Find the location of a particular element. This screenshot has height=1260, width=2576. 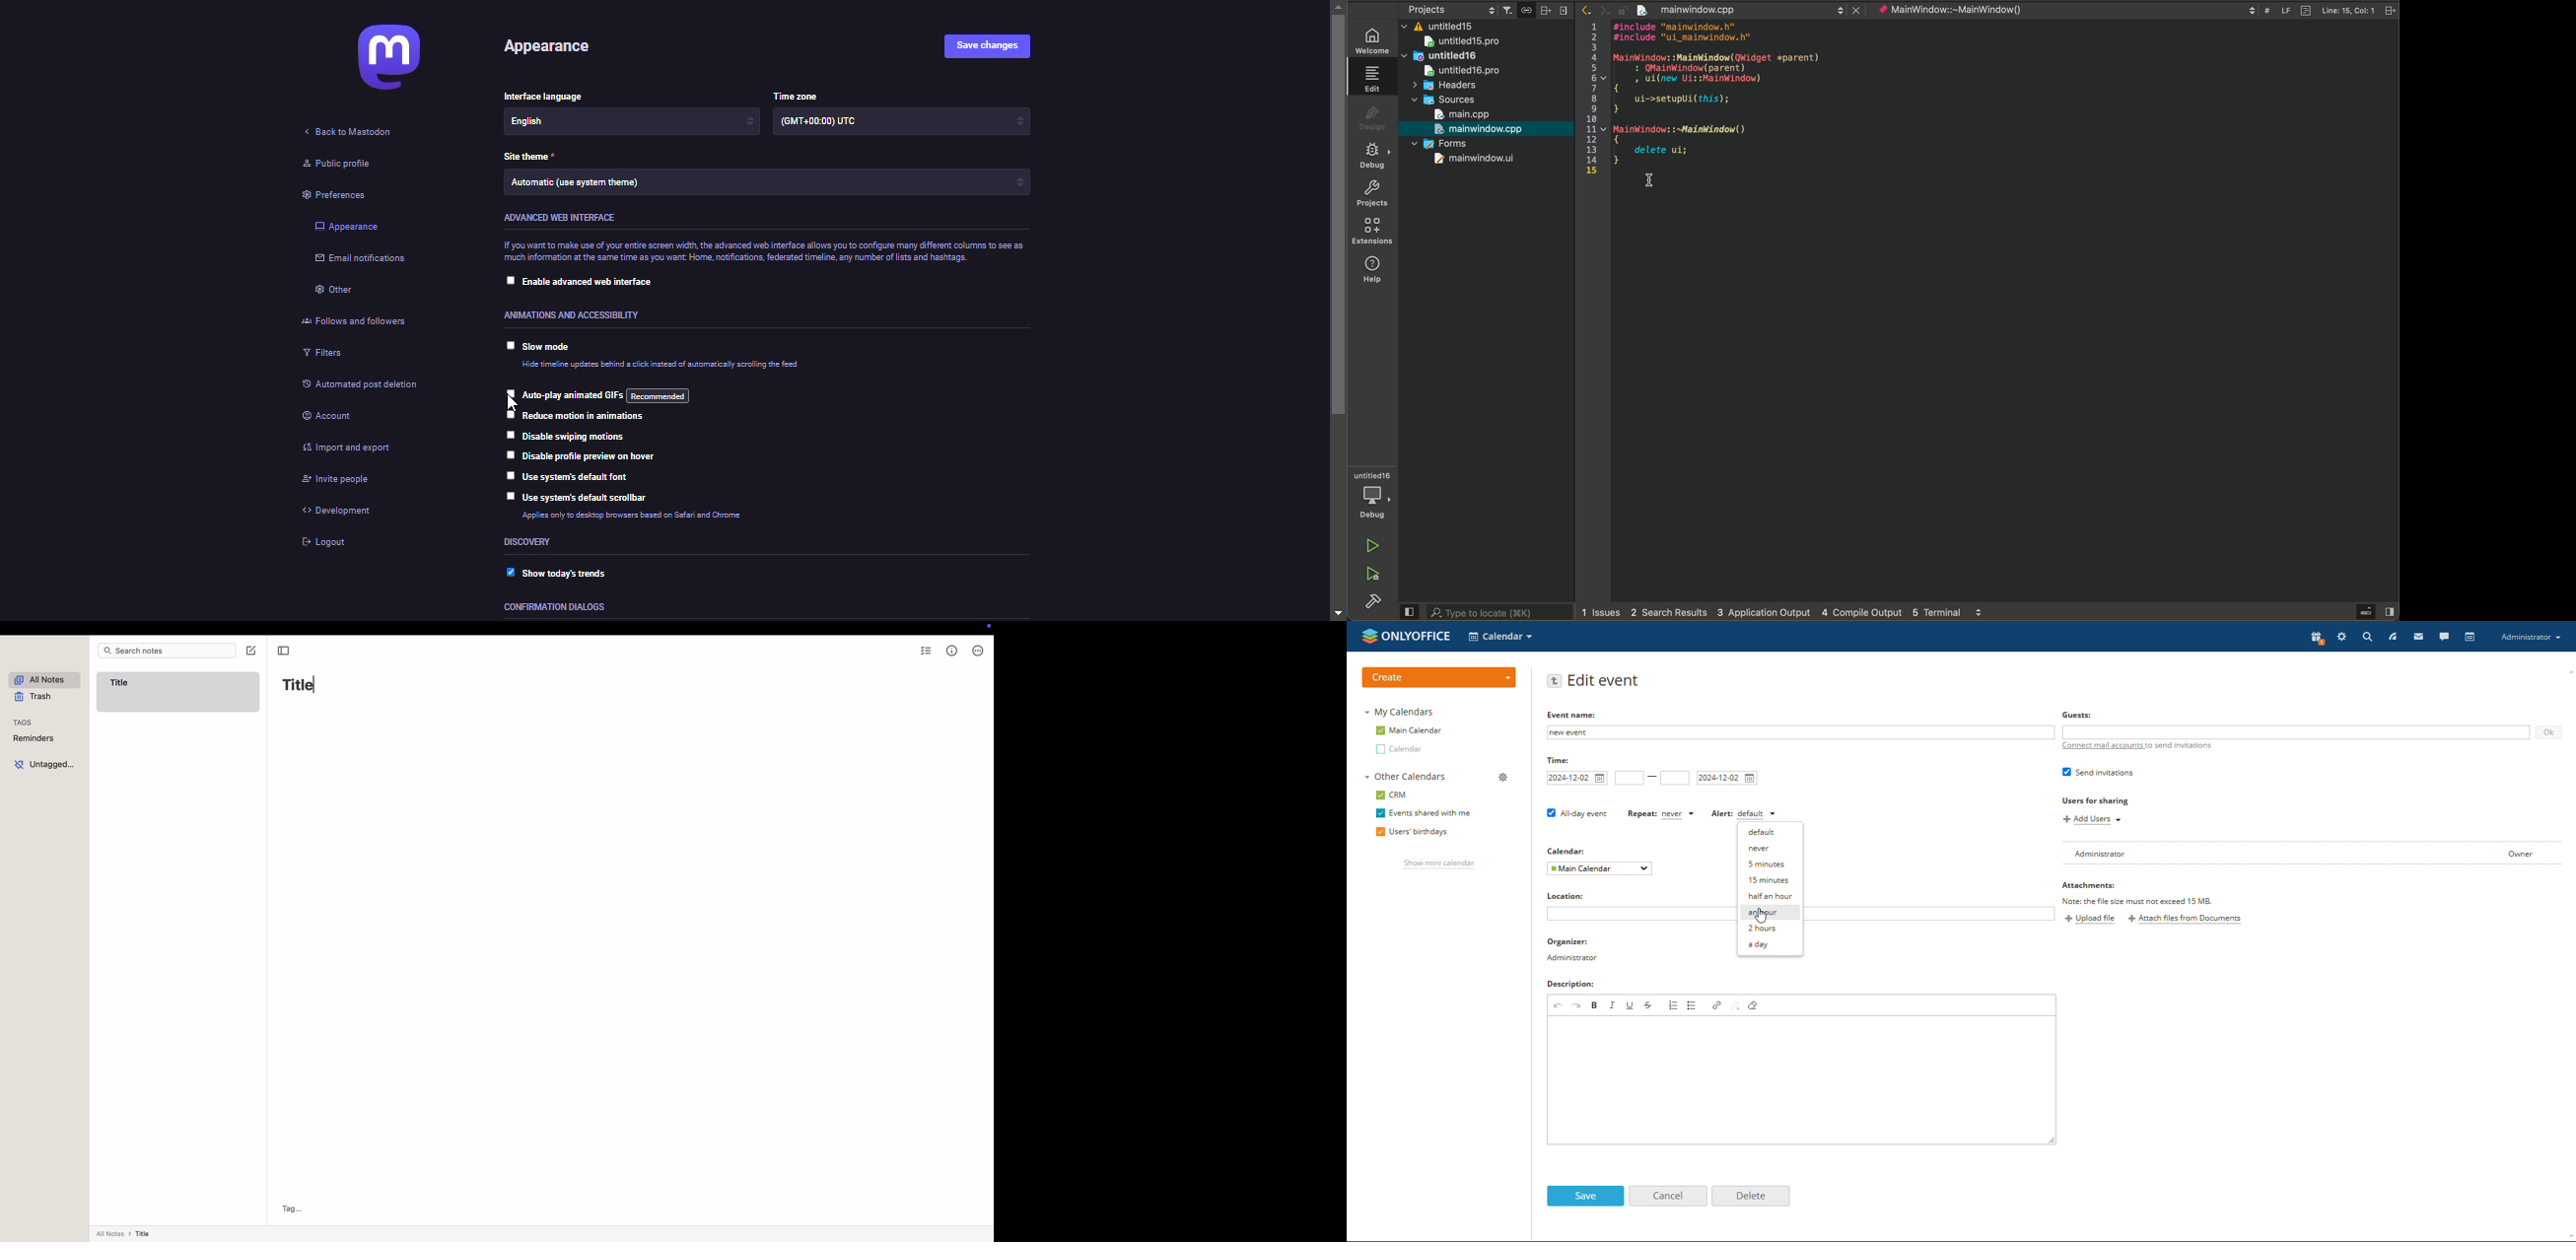

reminders is located at coordinates (44, 740).